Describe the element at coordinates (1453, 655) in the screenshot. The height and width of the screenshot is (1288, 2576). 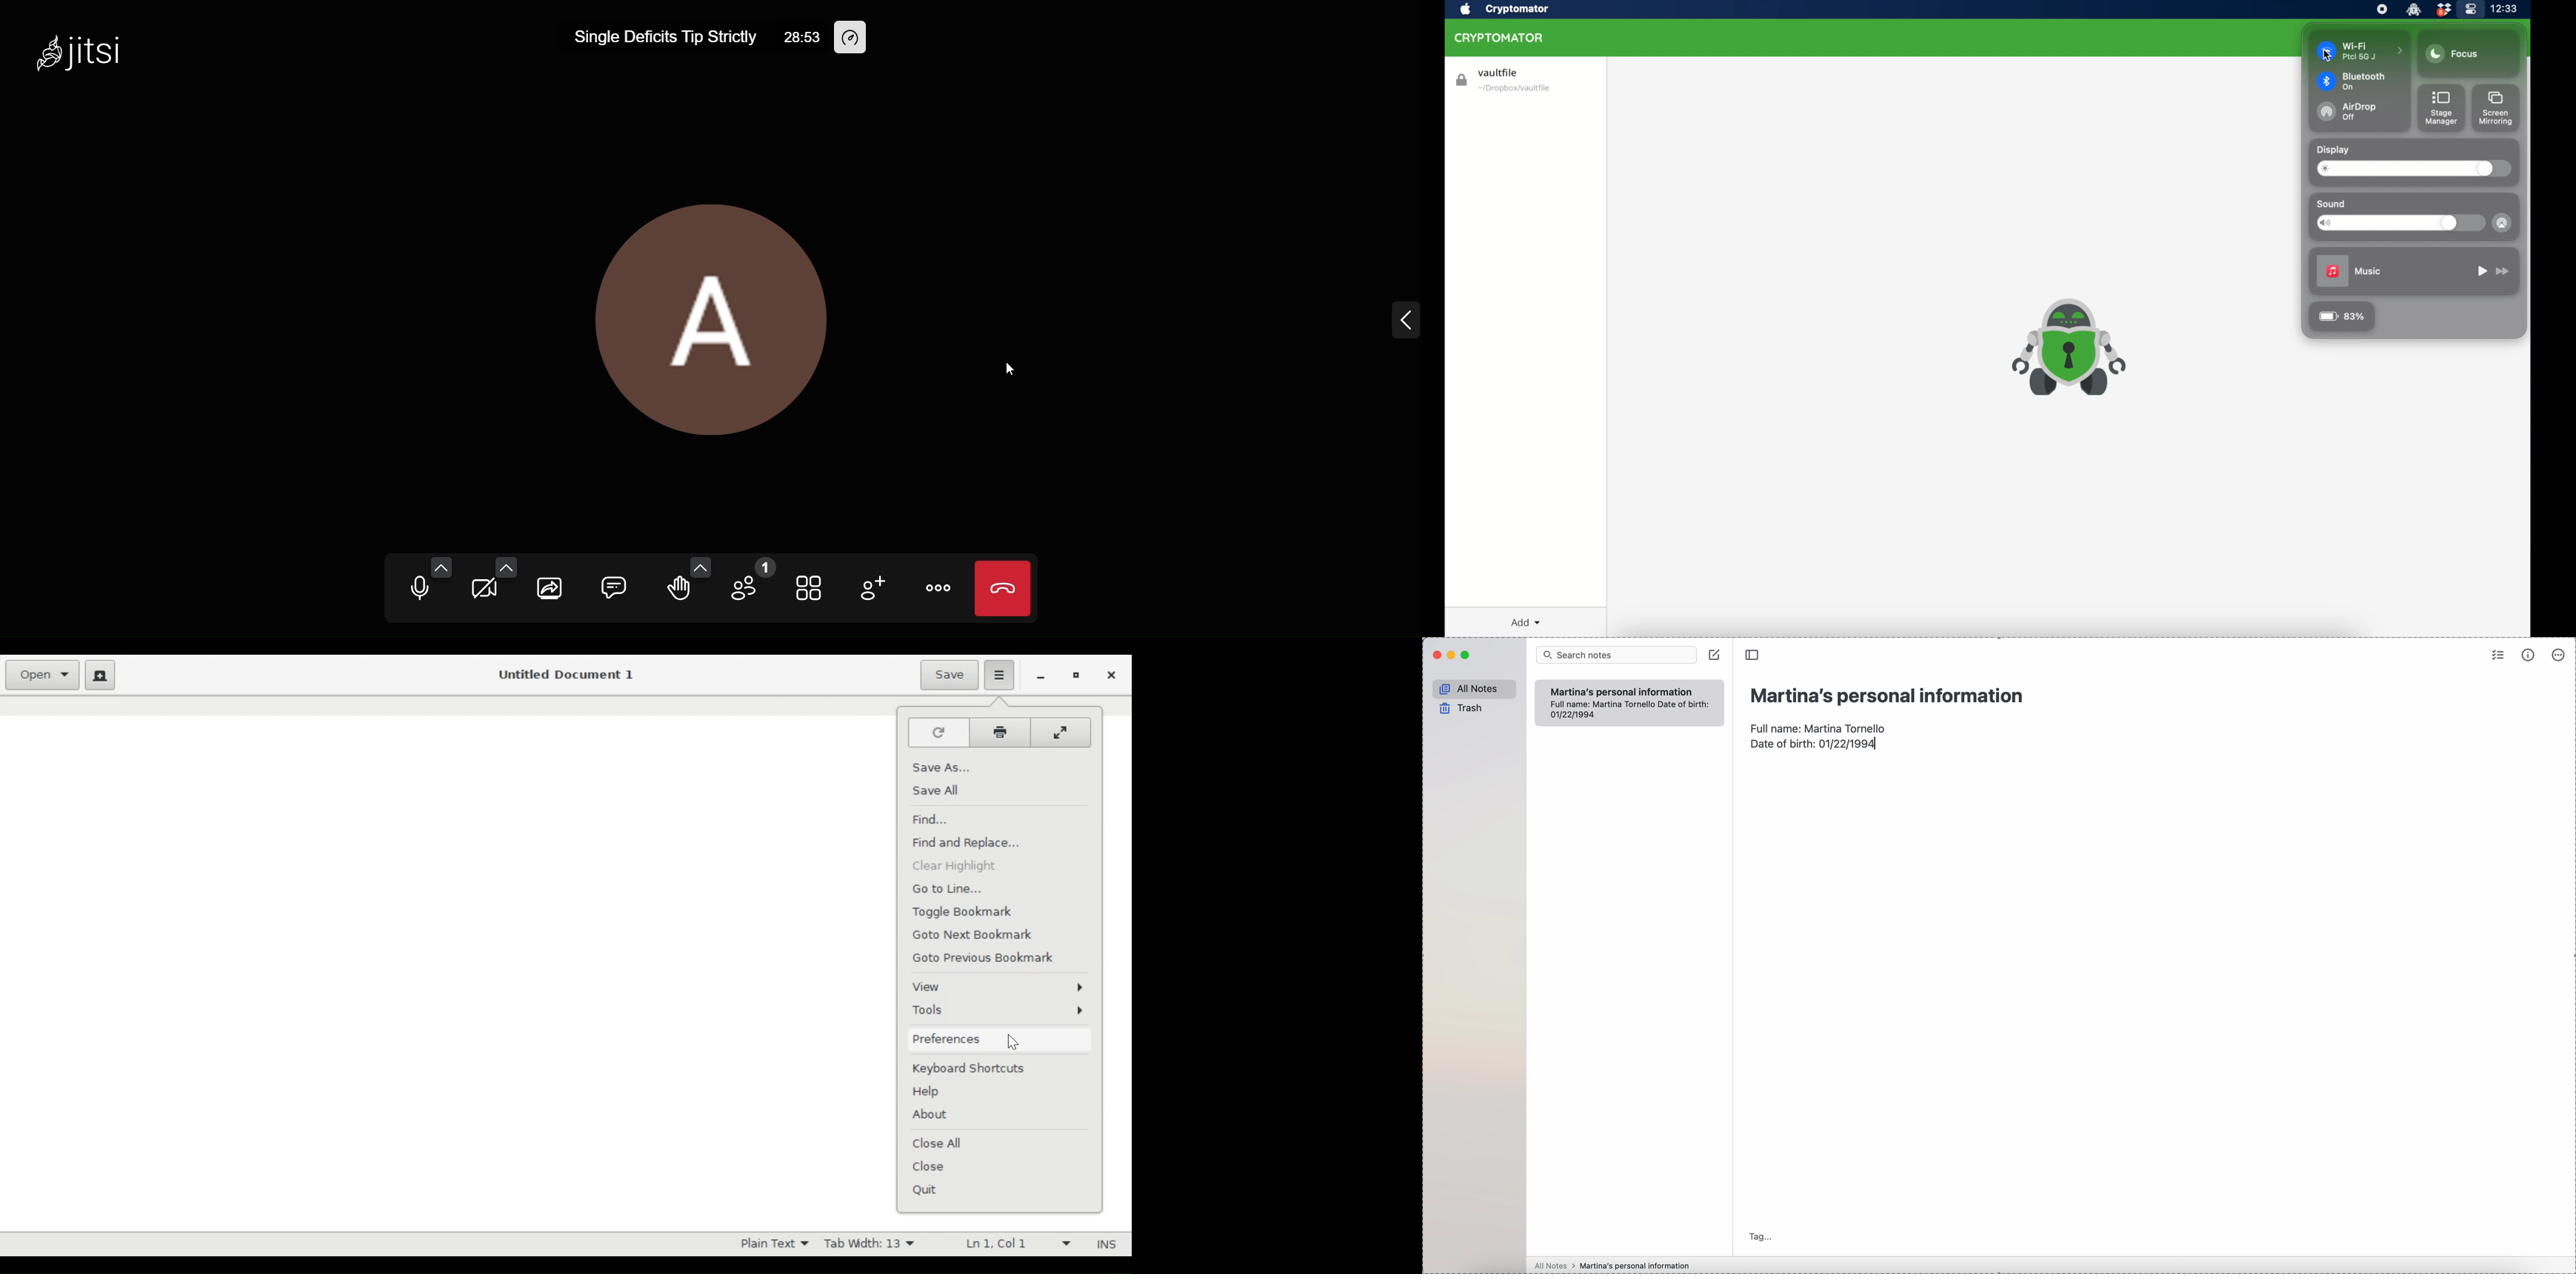
I see `minimize Simplenote` at that location.